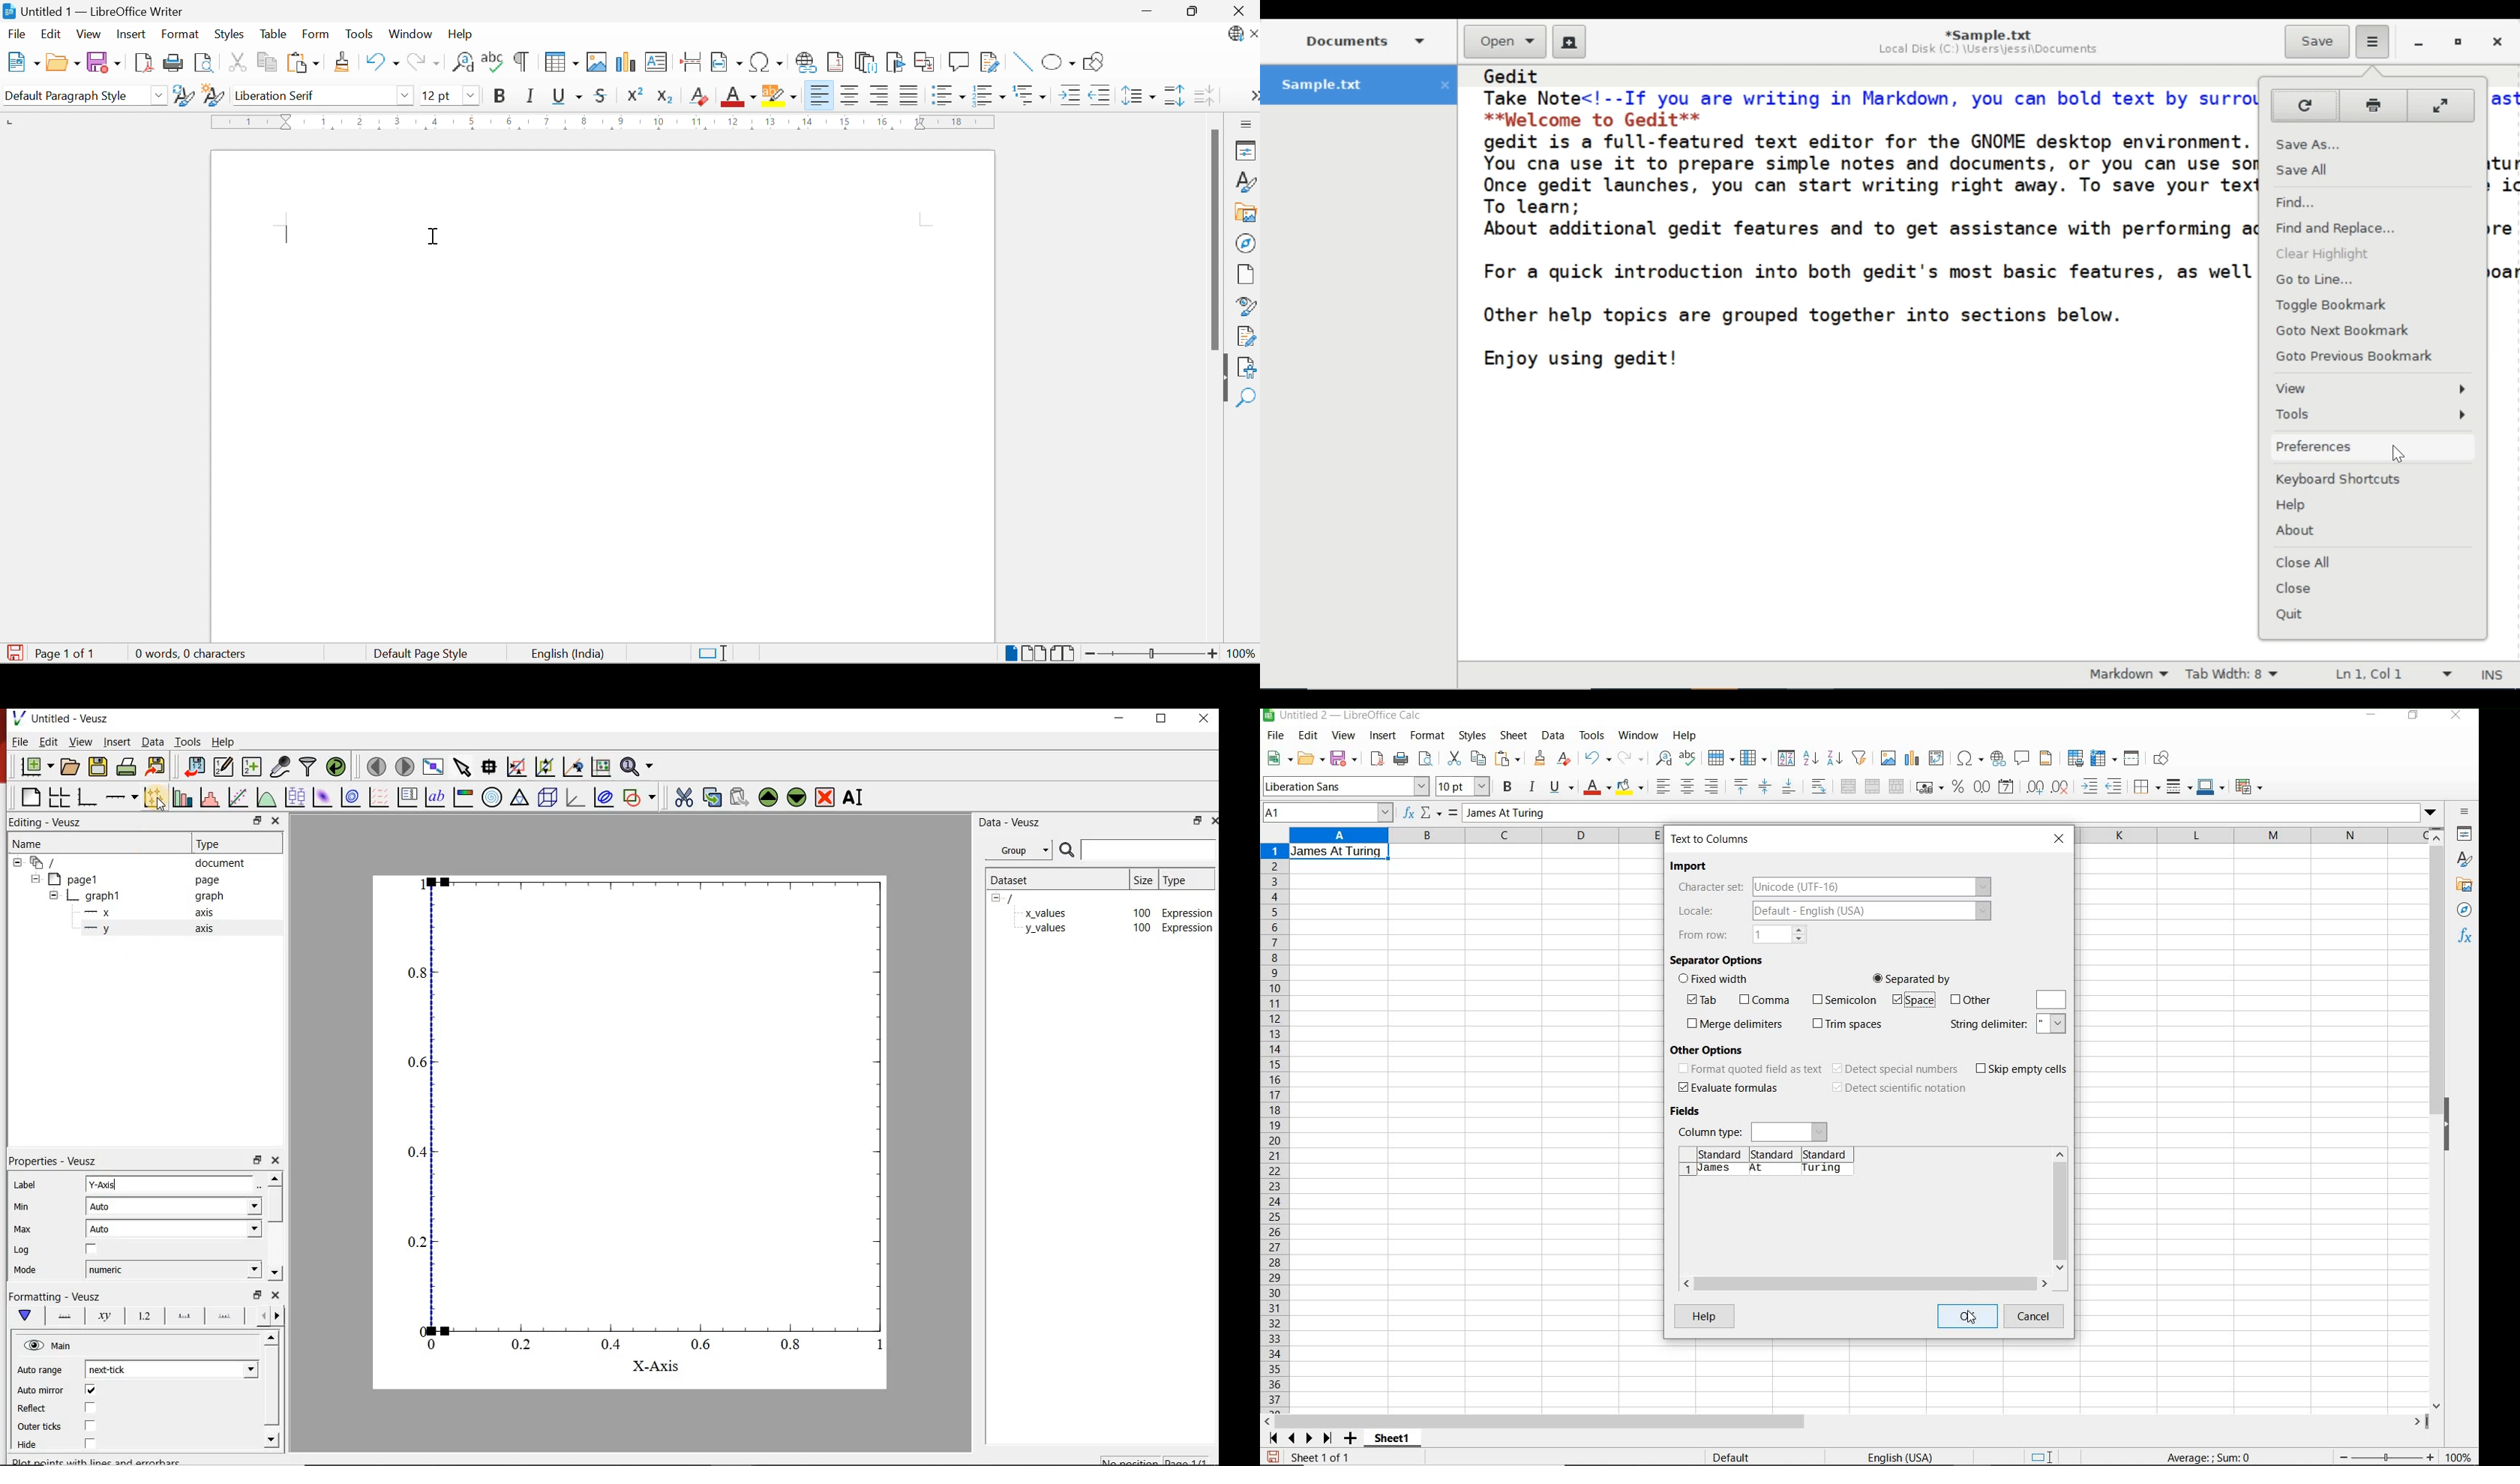  Describe the element at coordinates (562, 62) in the screenshot. I see `Insert Table` at that location.